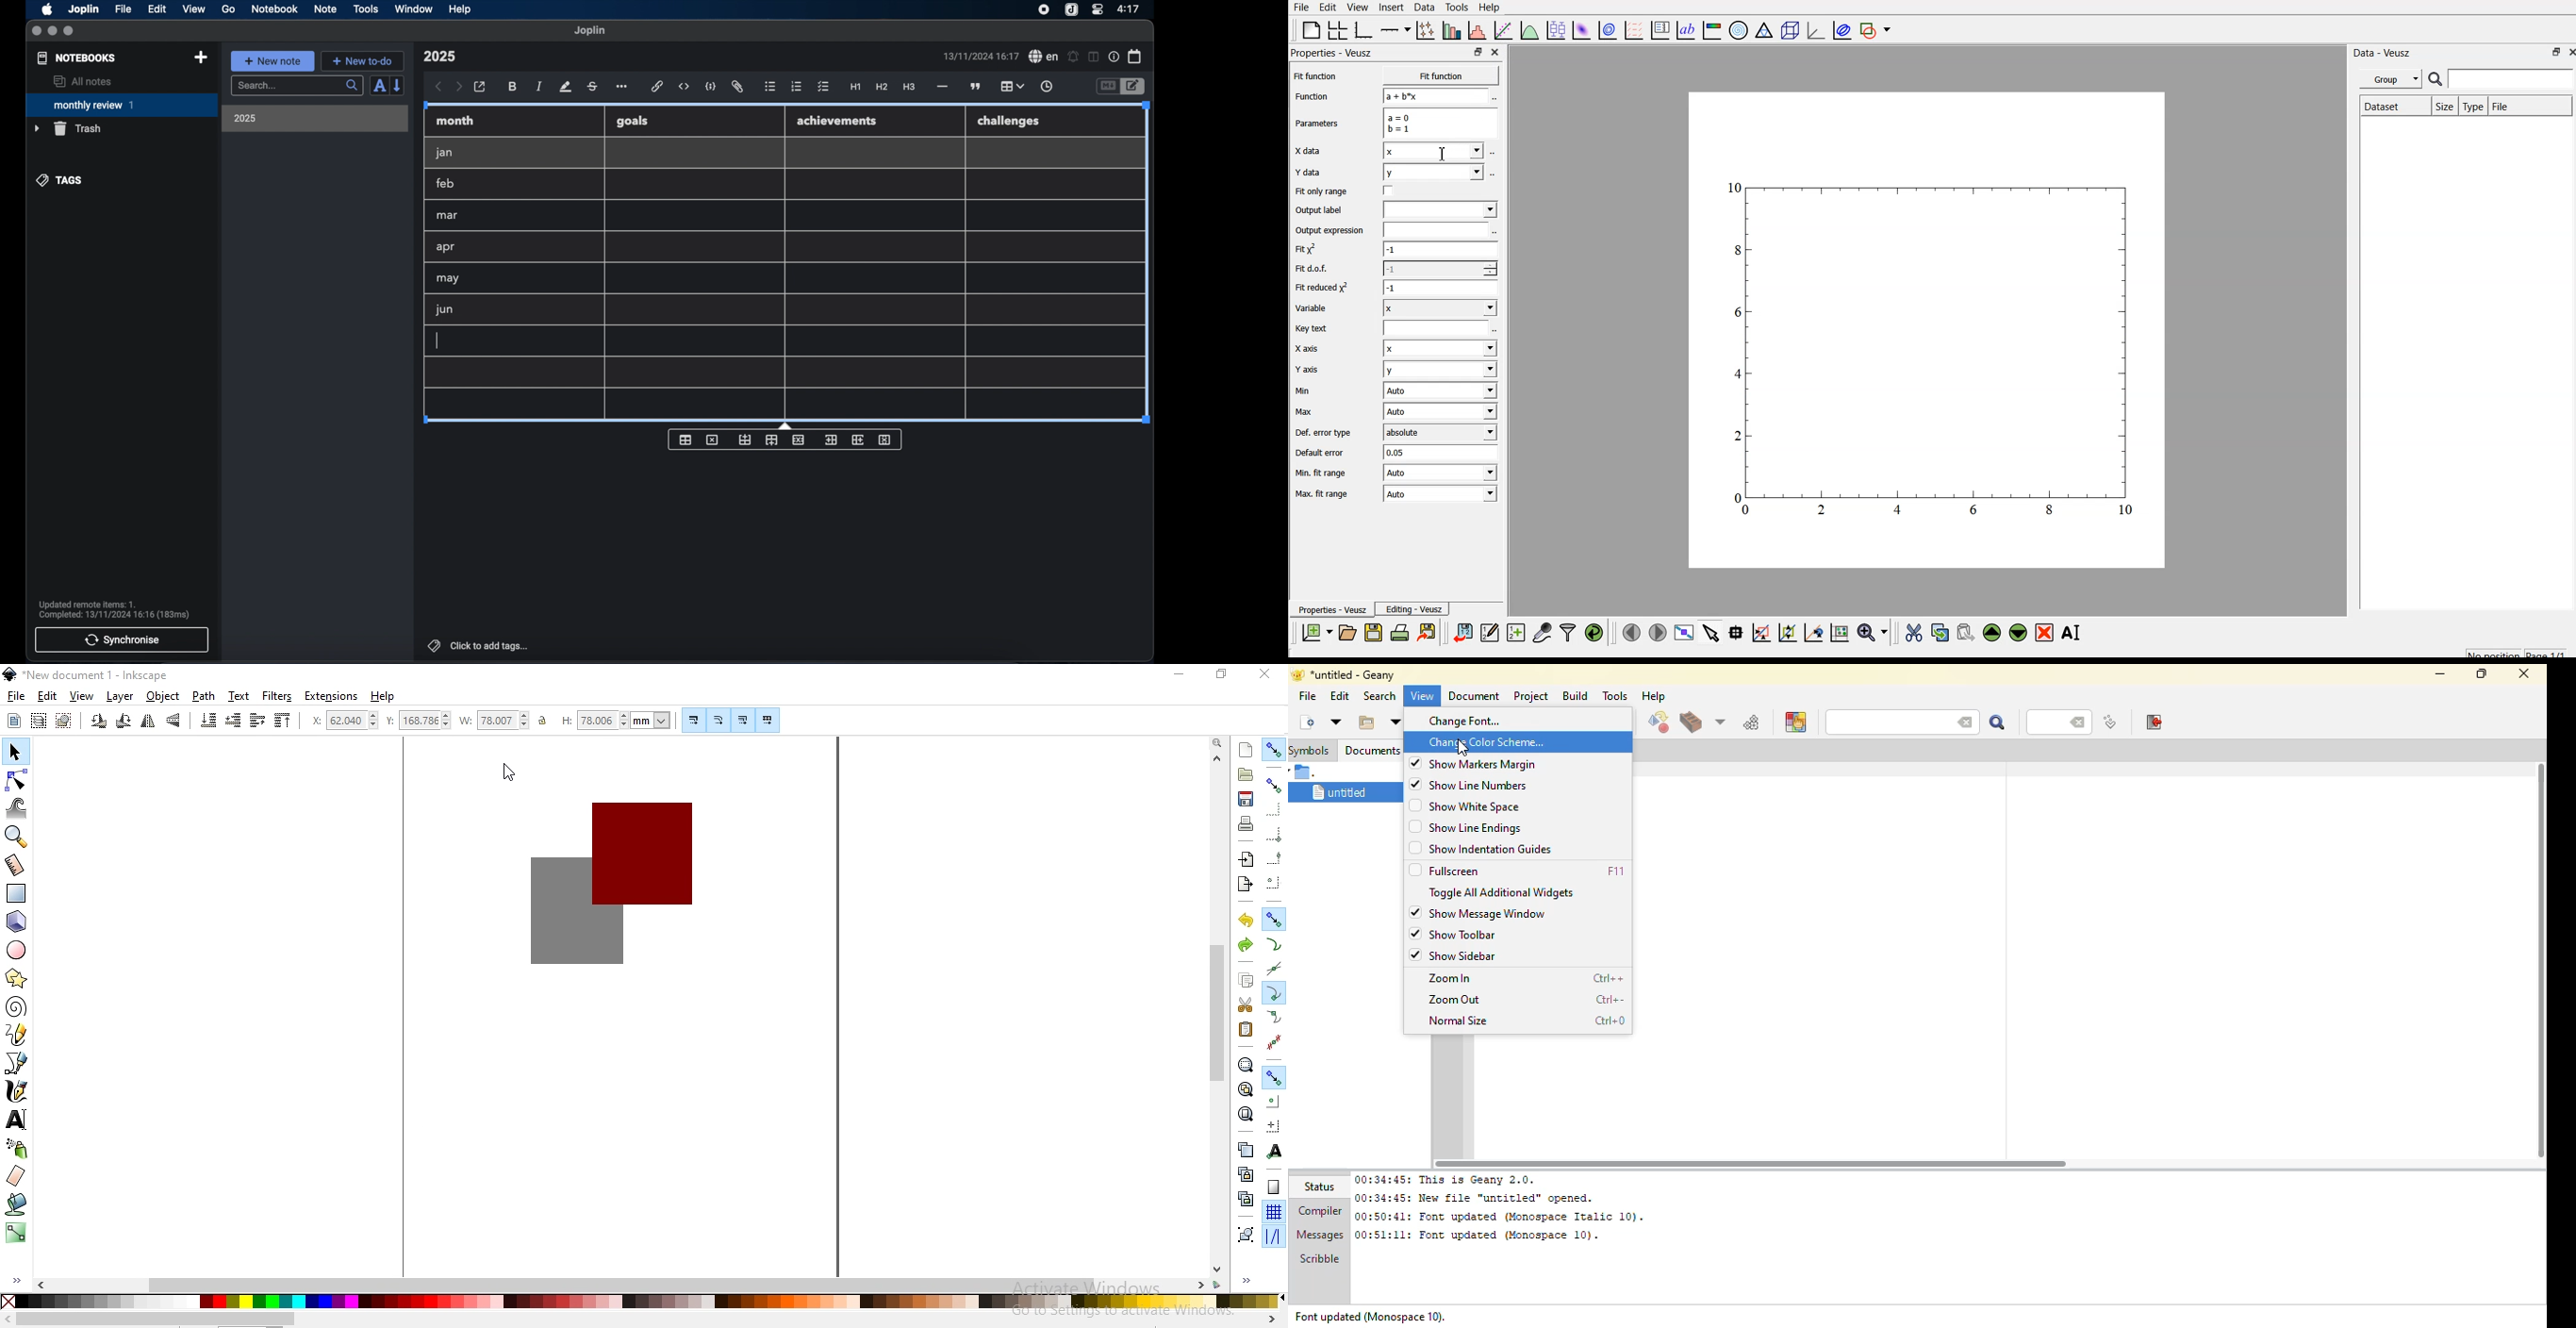  What do you see at coordinates (1244, 1149) in the screenshot?
I see `create duplicate` at bounding box center [1244, 1149].